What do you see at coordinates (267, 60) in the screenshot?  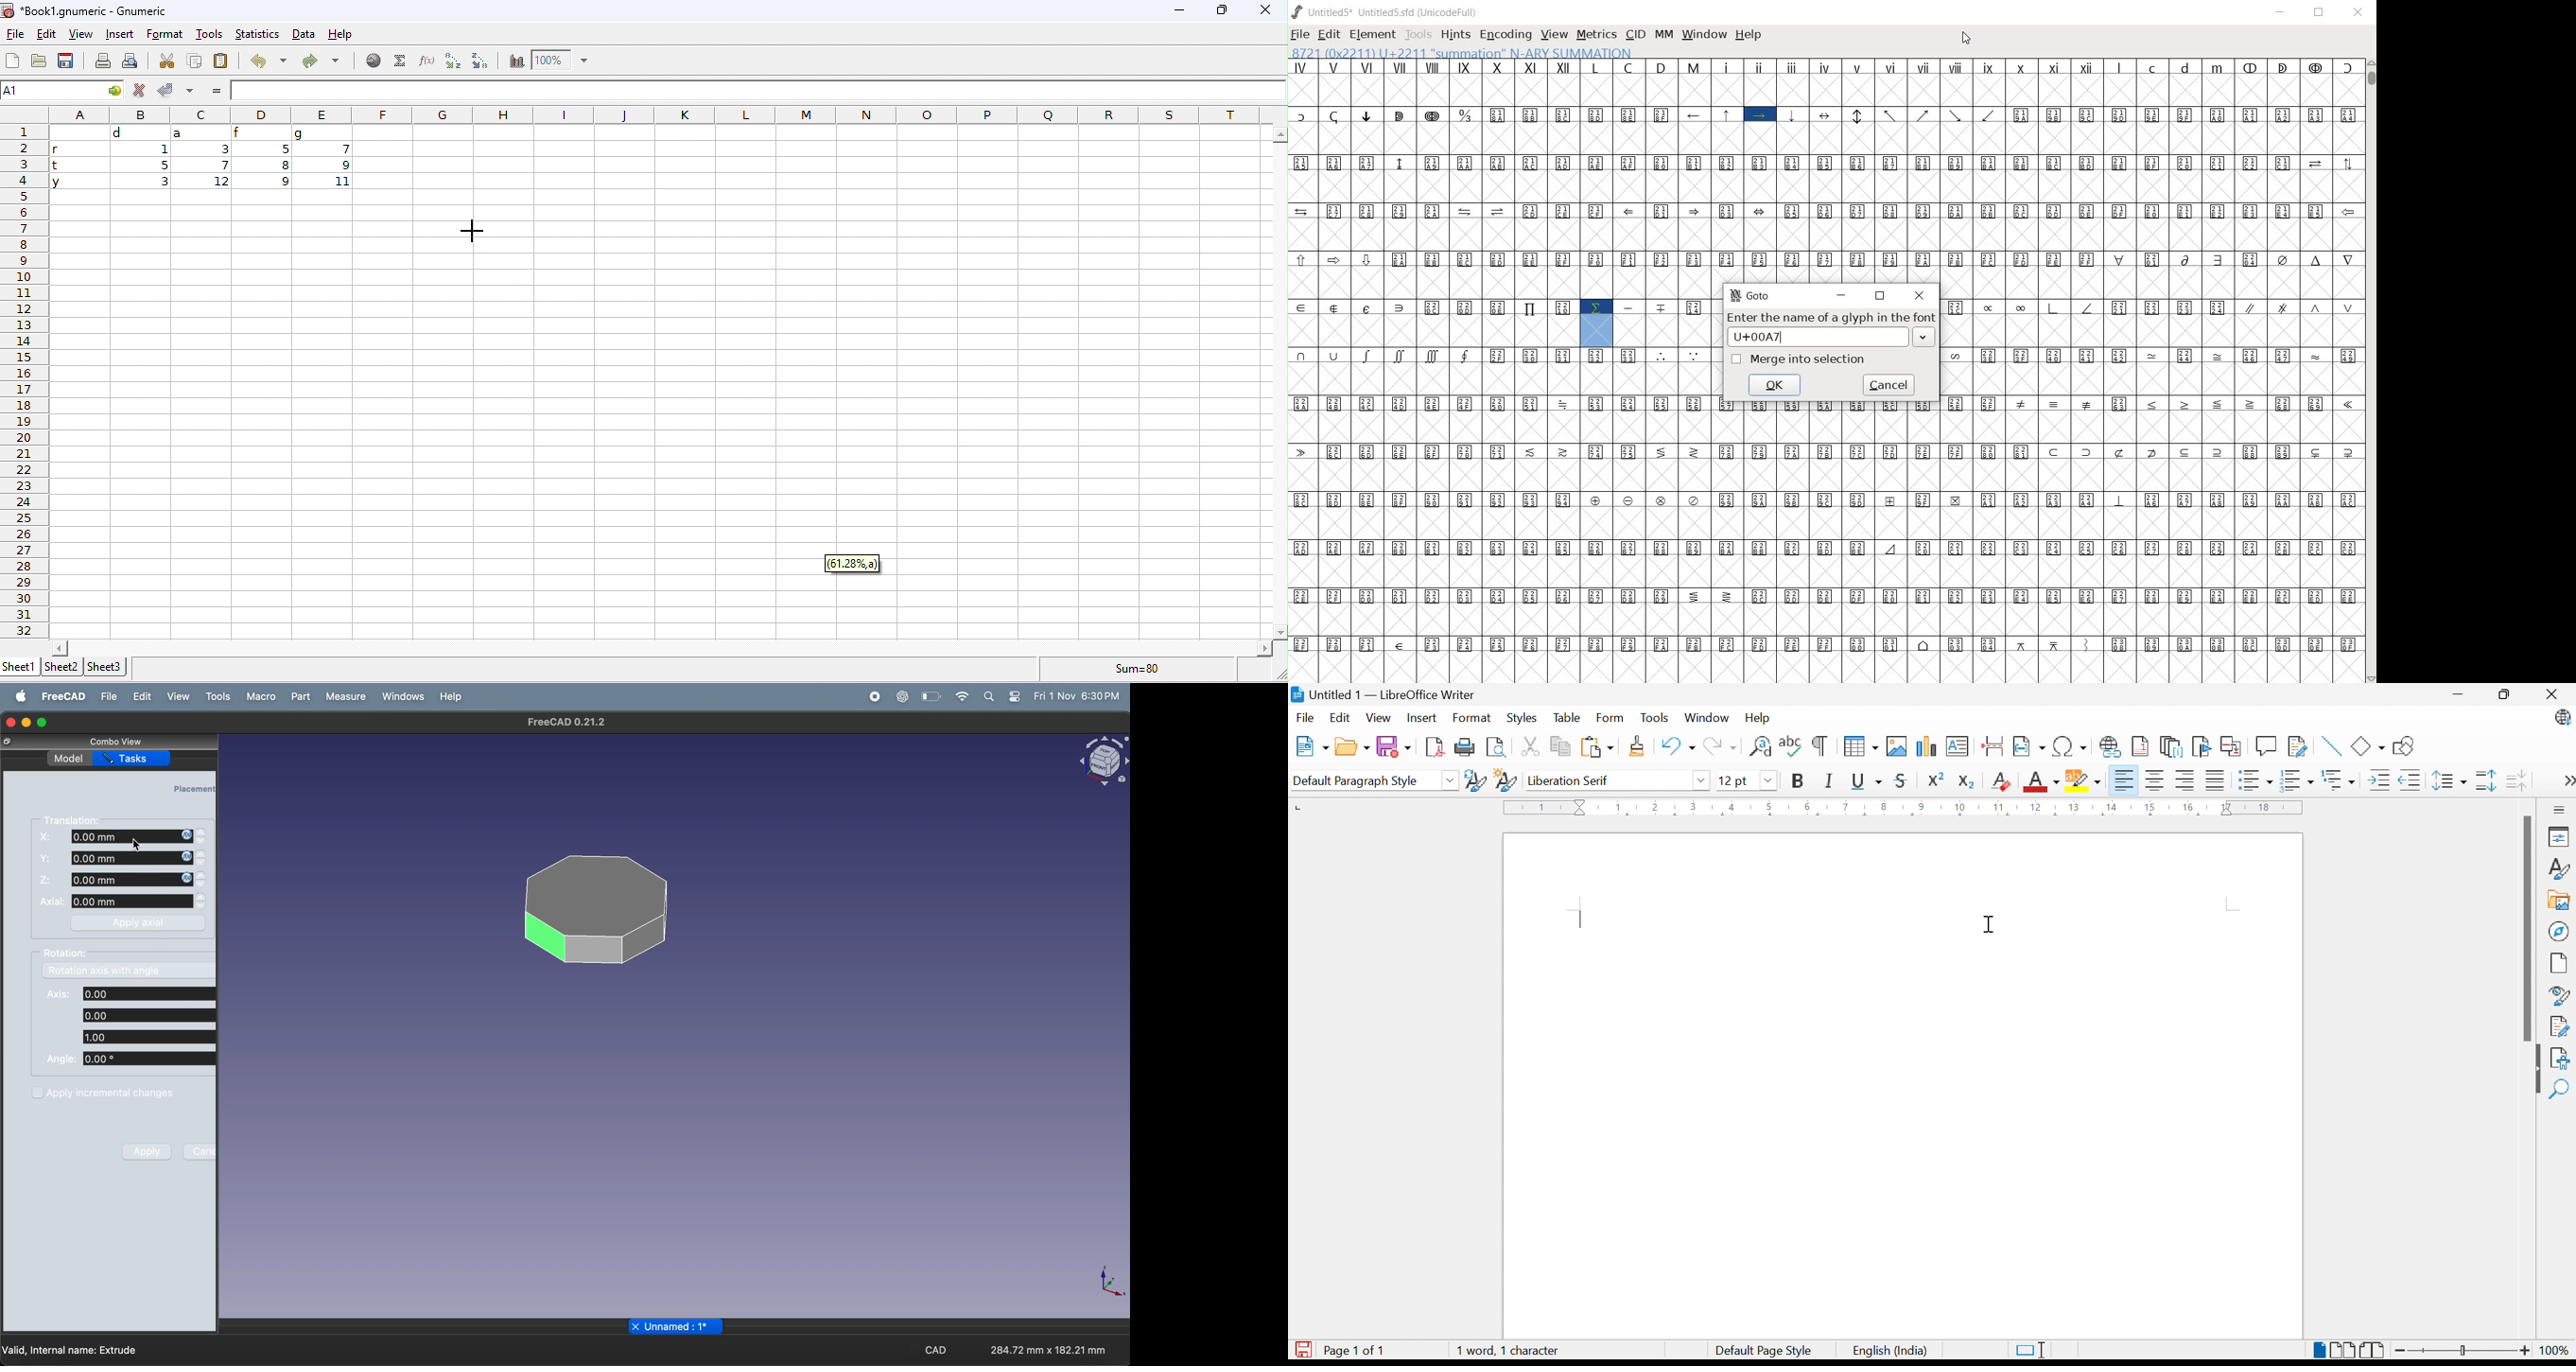 I see `undo` at bounding box center [267, 60].